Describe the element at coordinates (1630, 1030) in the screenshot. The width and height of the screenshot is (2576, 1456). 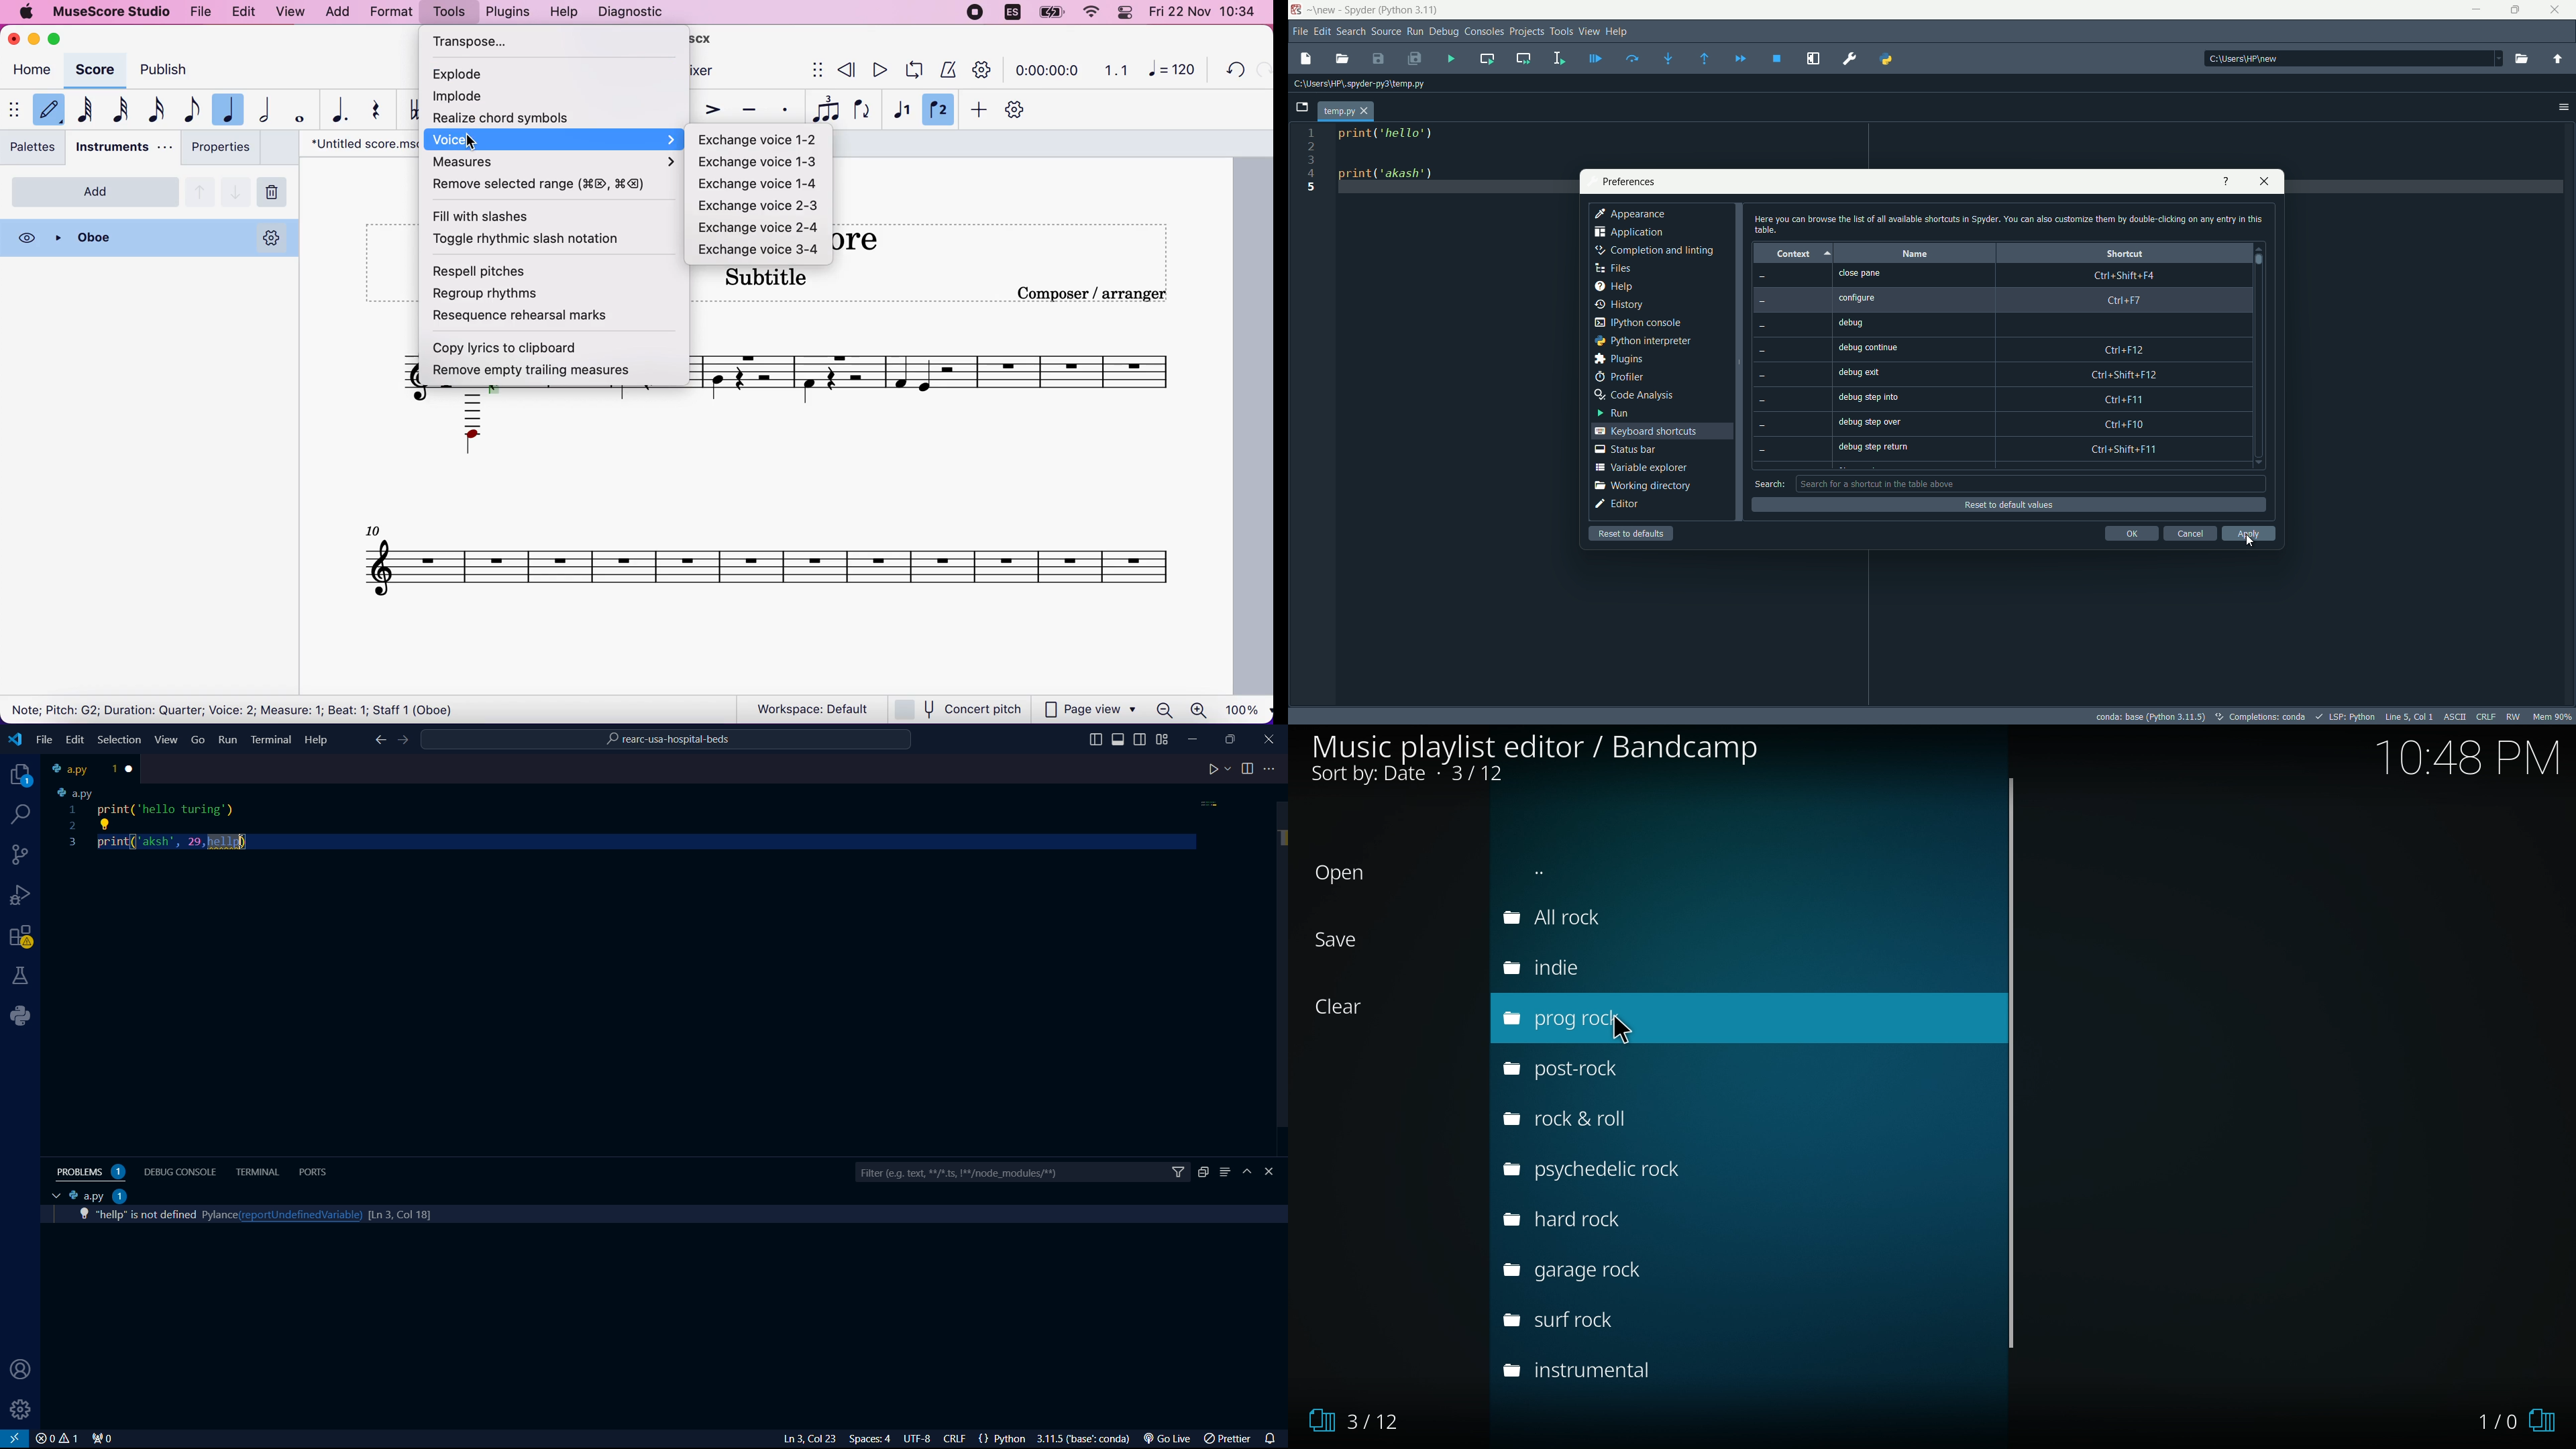
I see `Cursor` at that location.